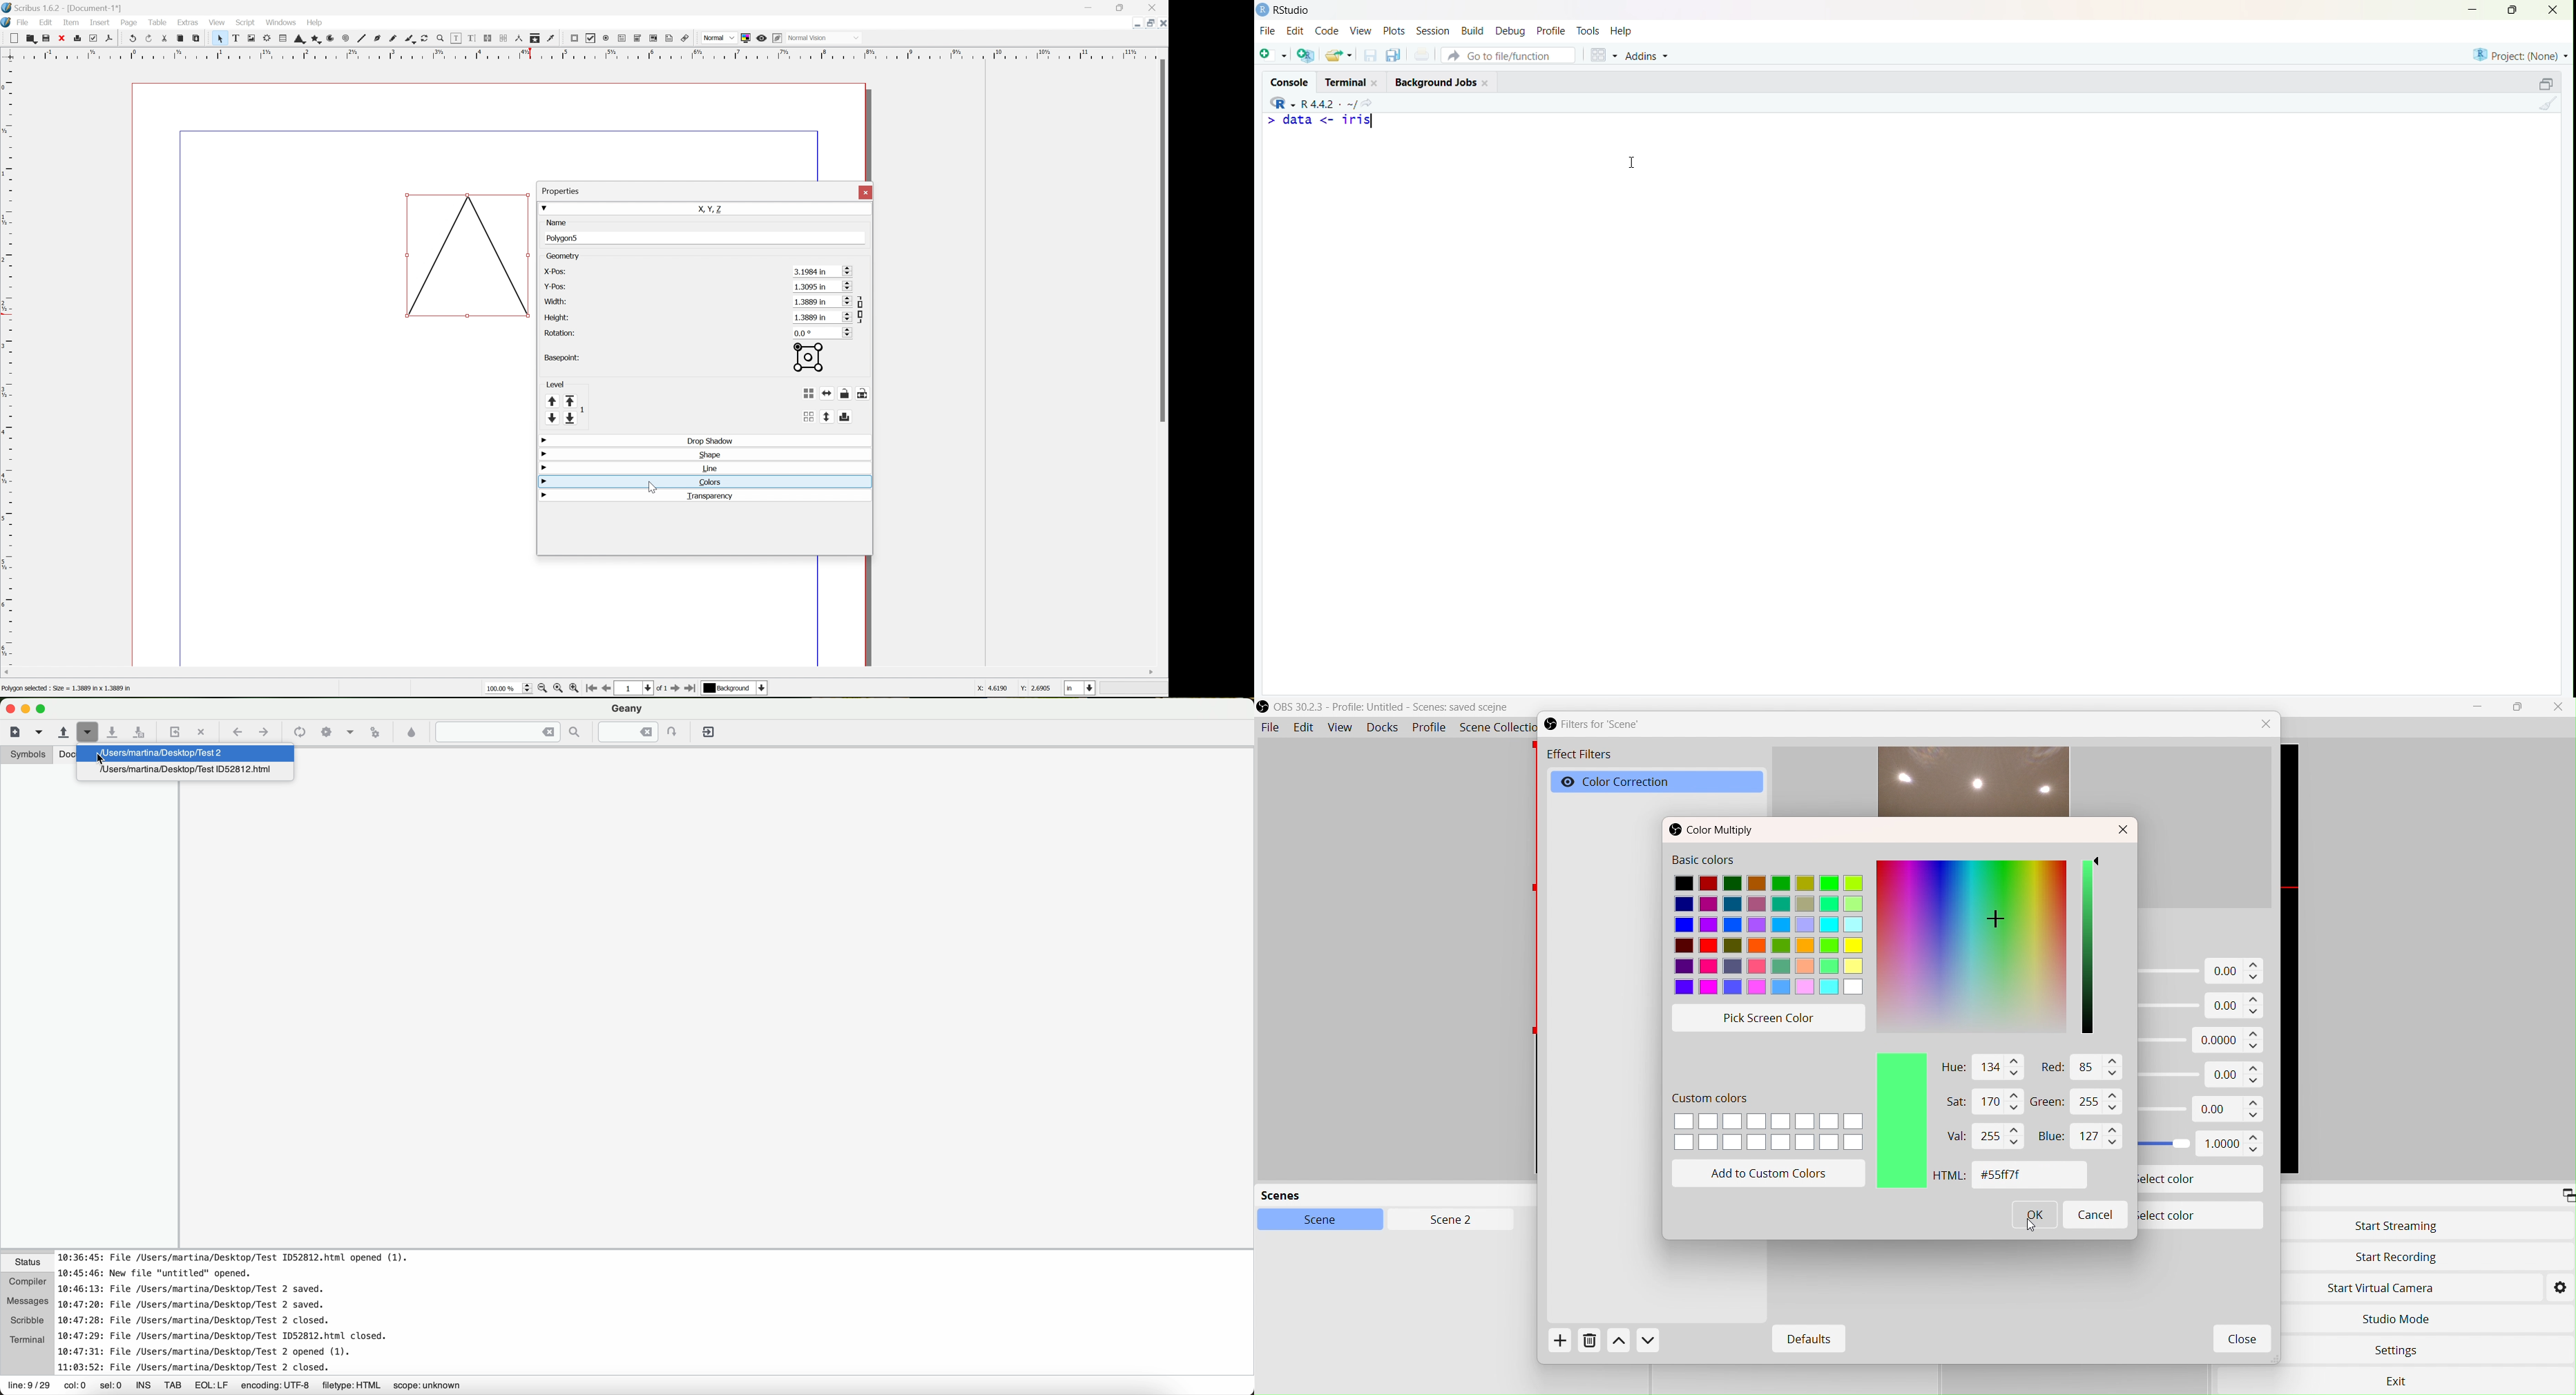 Image resolution: width=2576 pixels, height=1400 pixels. I want to click on Close, so click(2554, 11).